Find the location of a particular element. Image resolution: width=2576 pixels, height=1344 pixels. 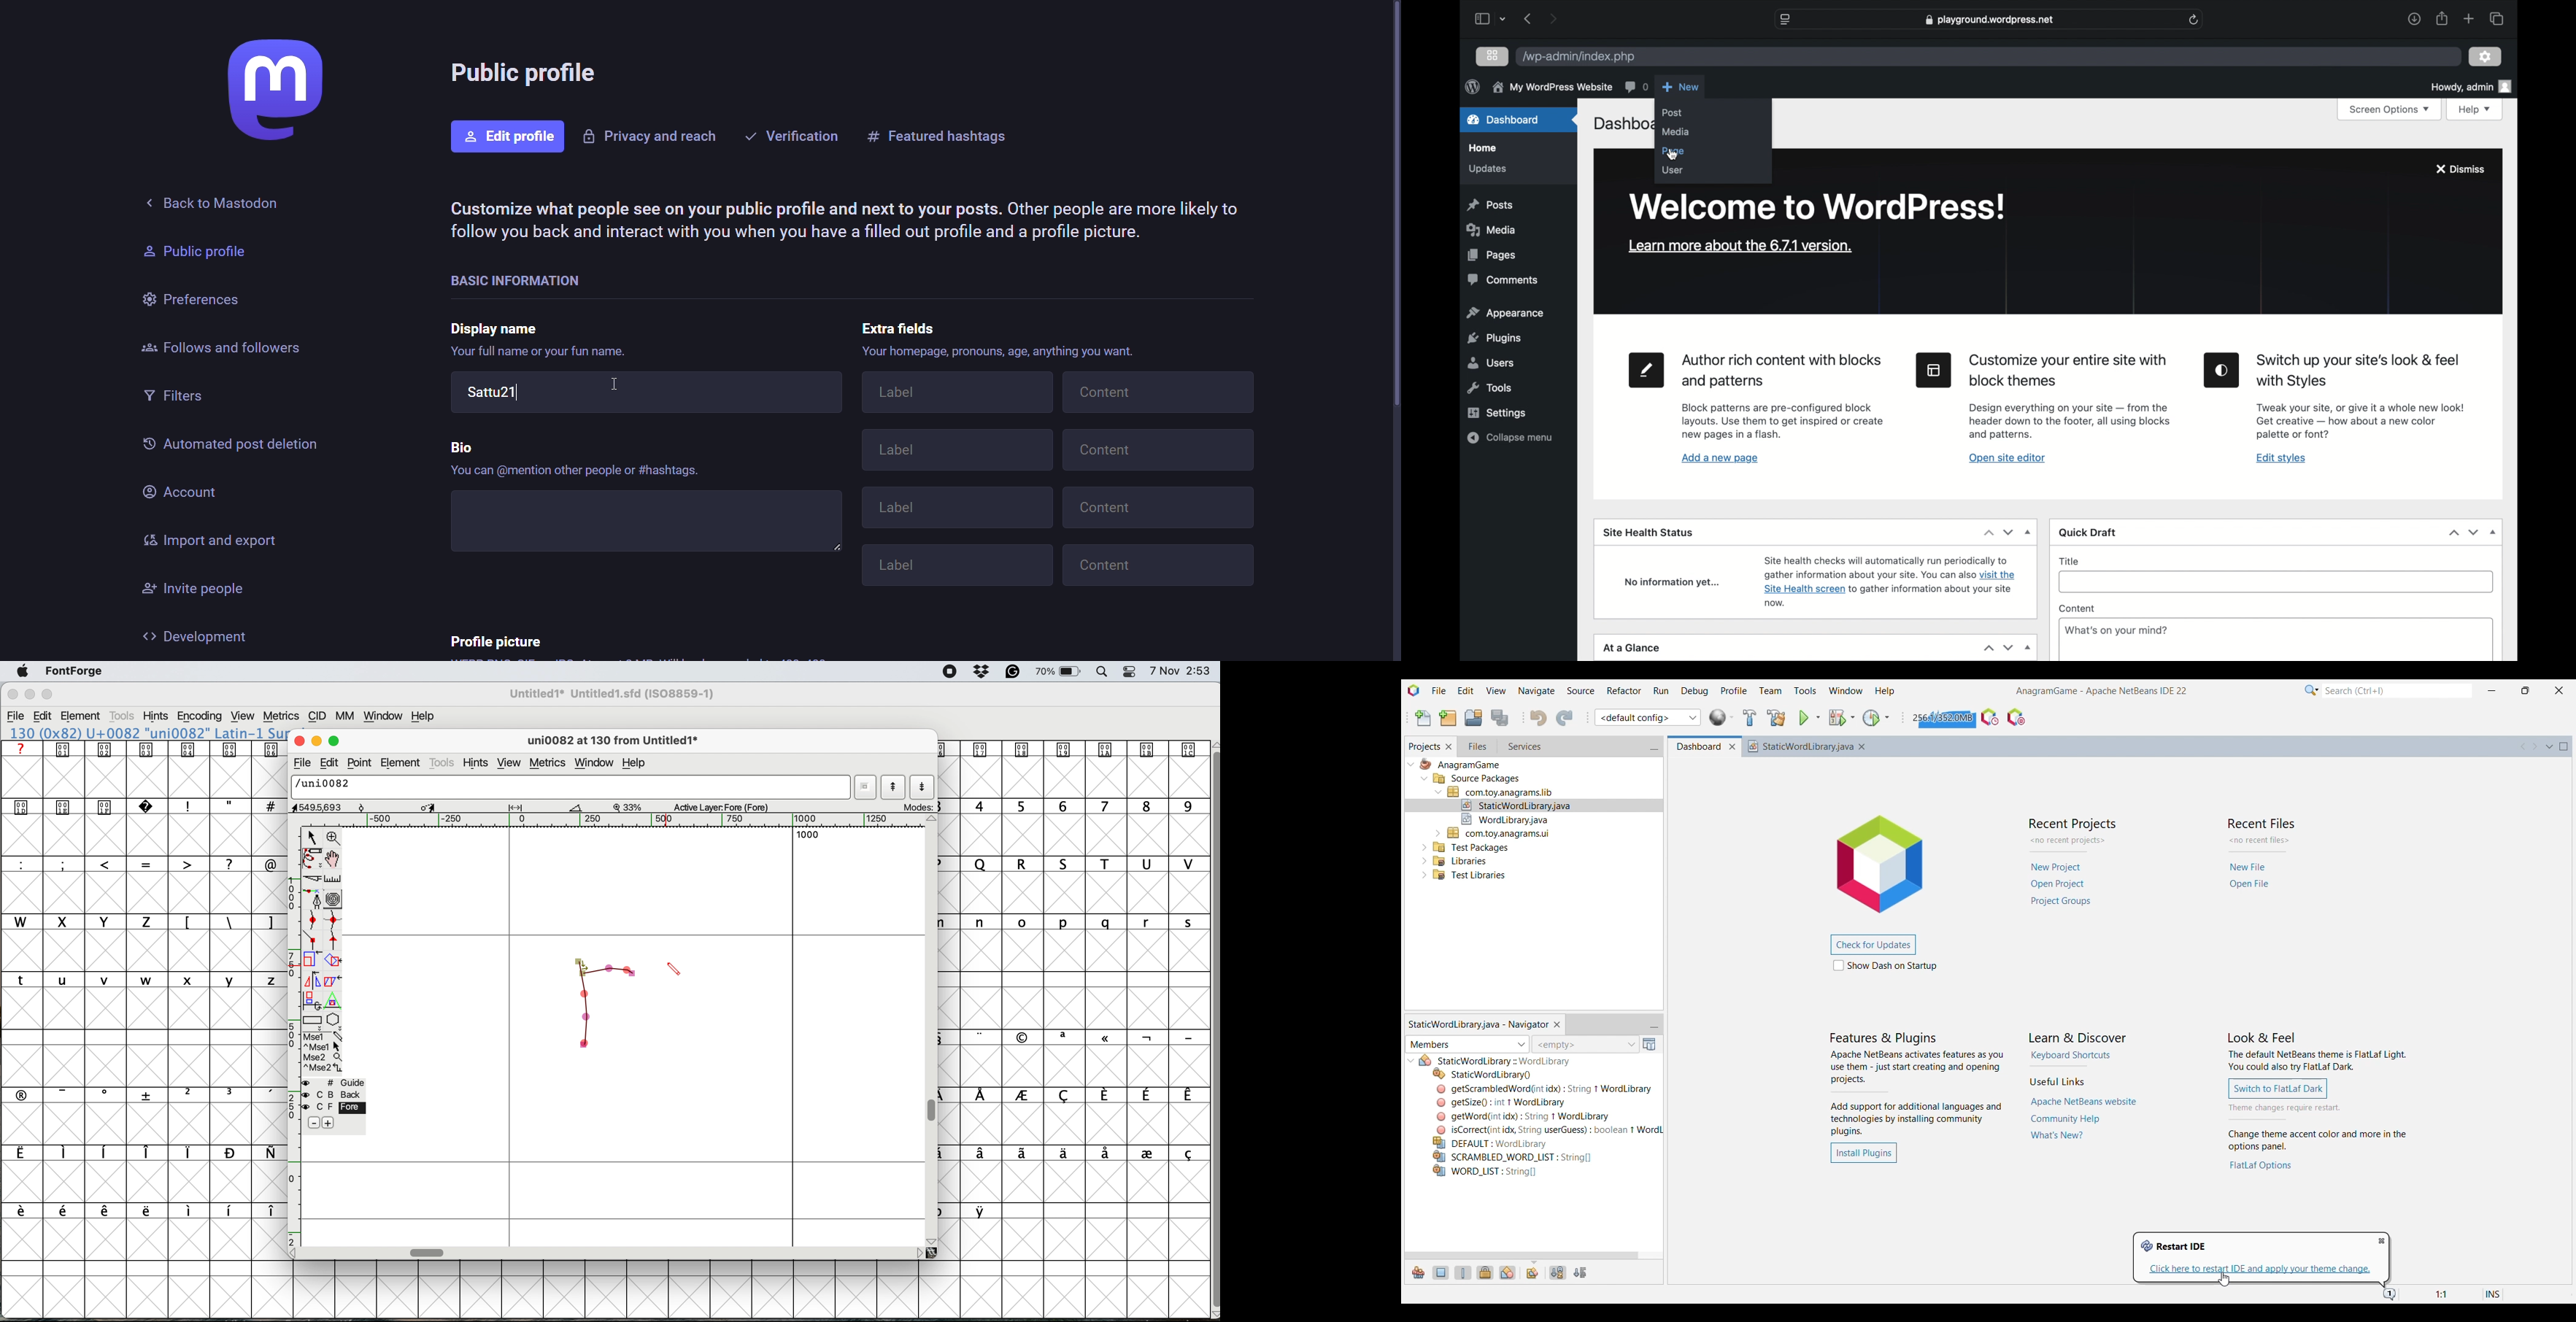

appearance is located at coordinates (1505, 313).